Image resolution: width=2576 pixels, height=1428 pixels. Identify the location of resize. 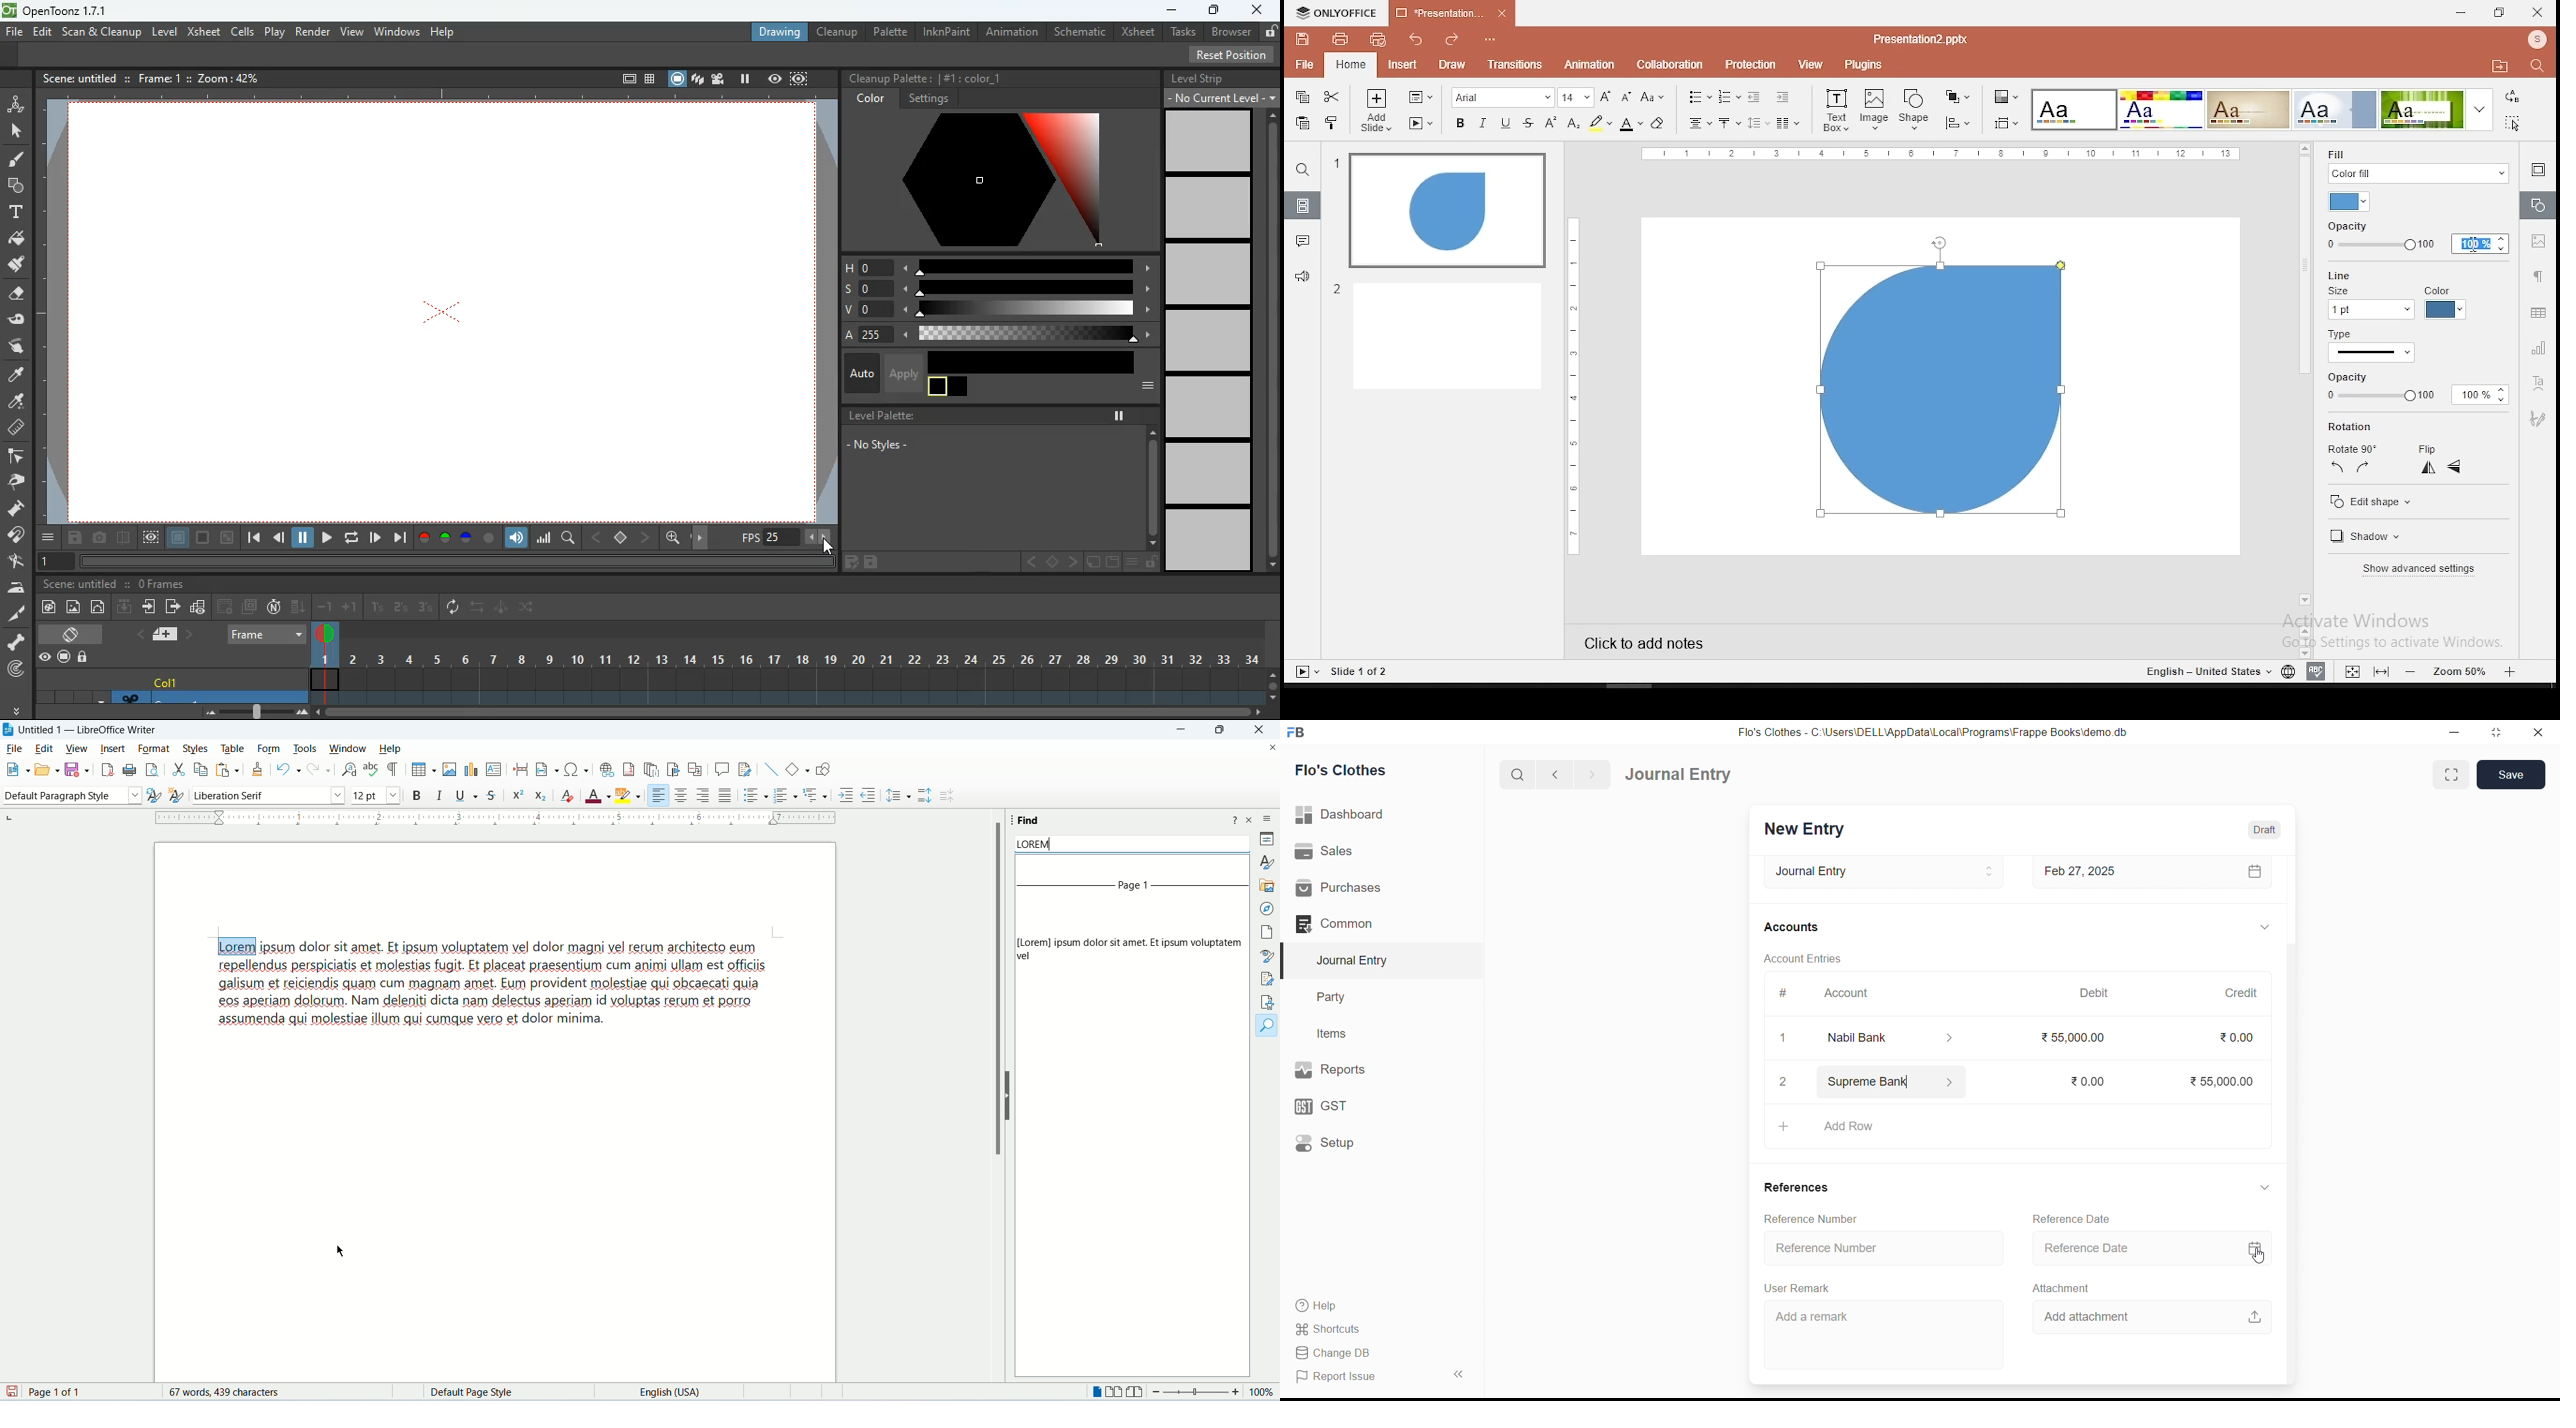
(2496, 731).